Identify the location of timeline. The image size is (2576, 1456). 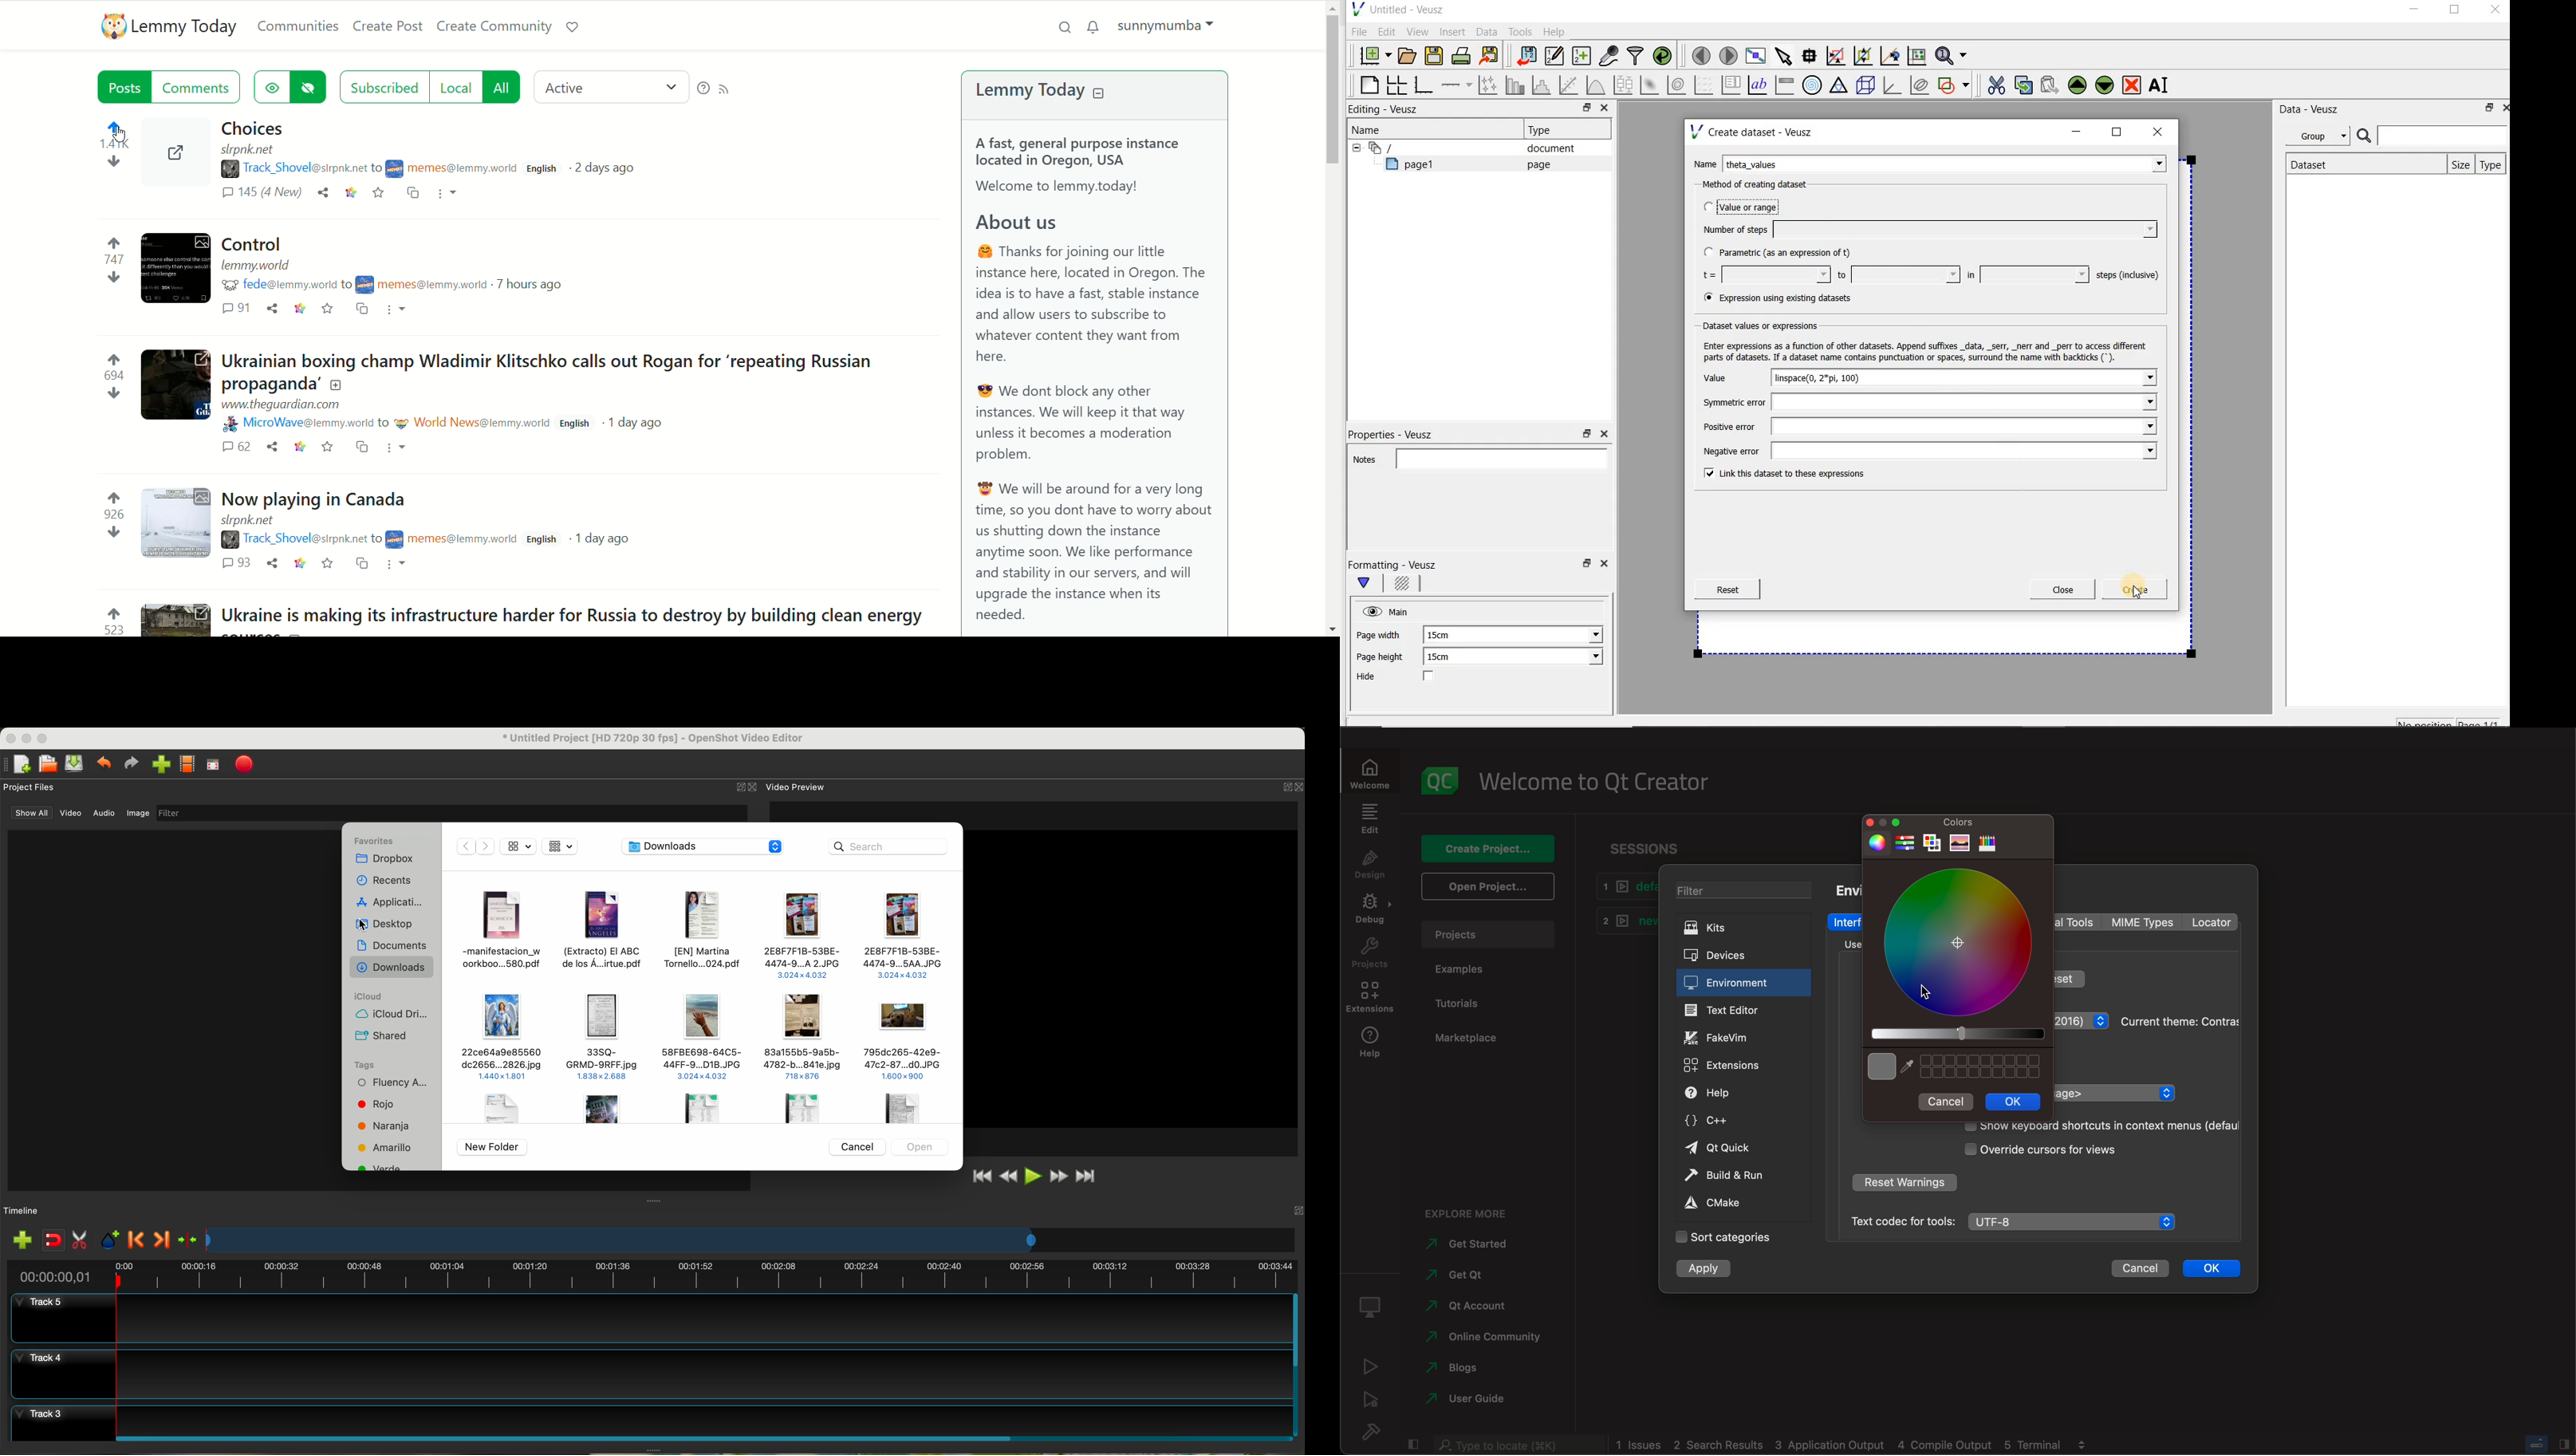
(22, 1211).